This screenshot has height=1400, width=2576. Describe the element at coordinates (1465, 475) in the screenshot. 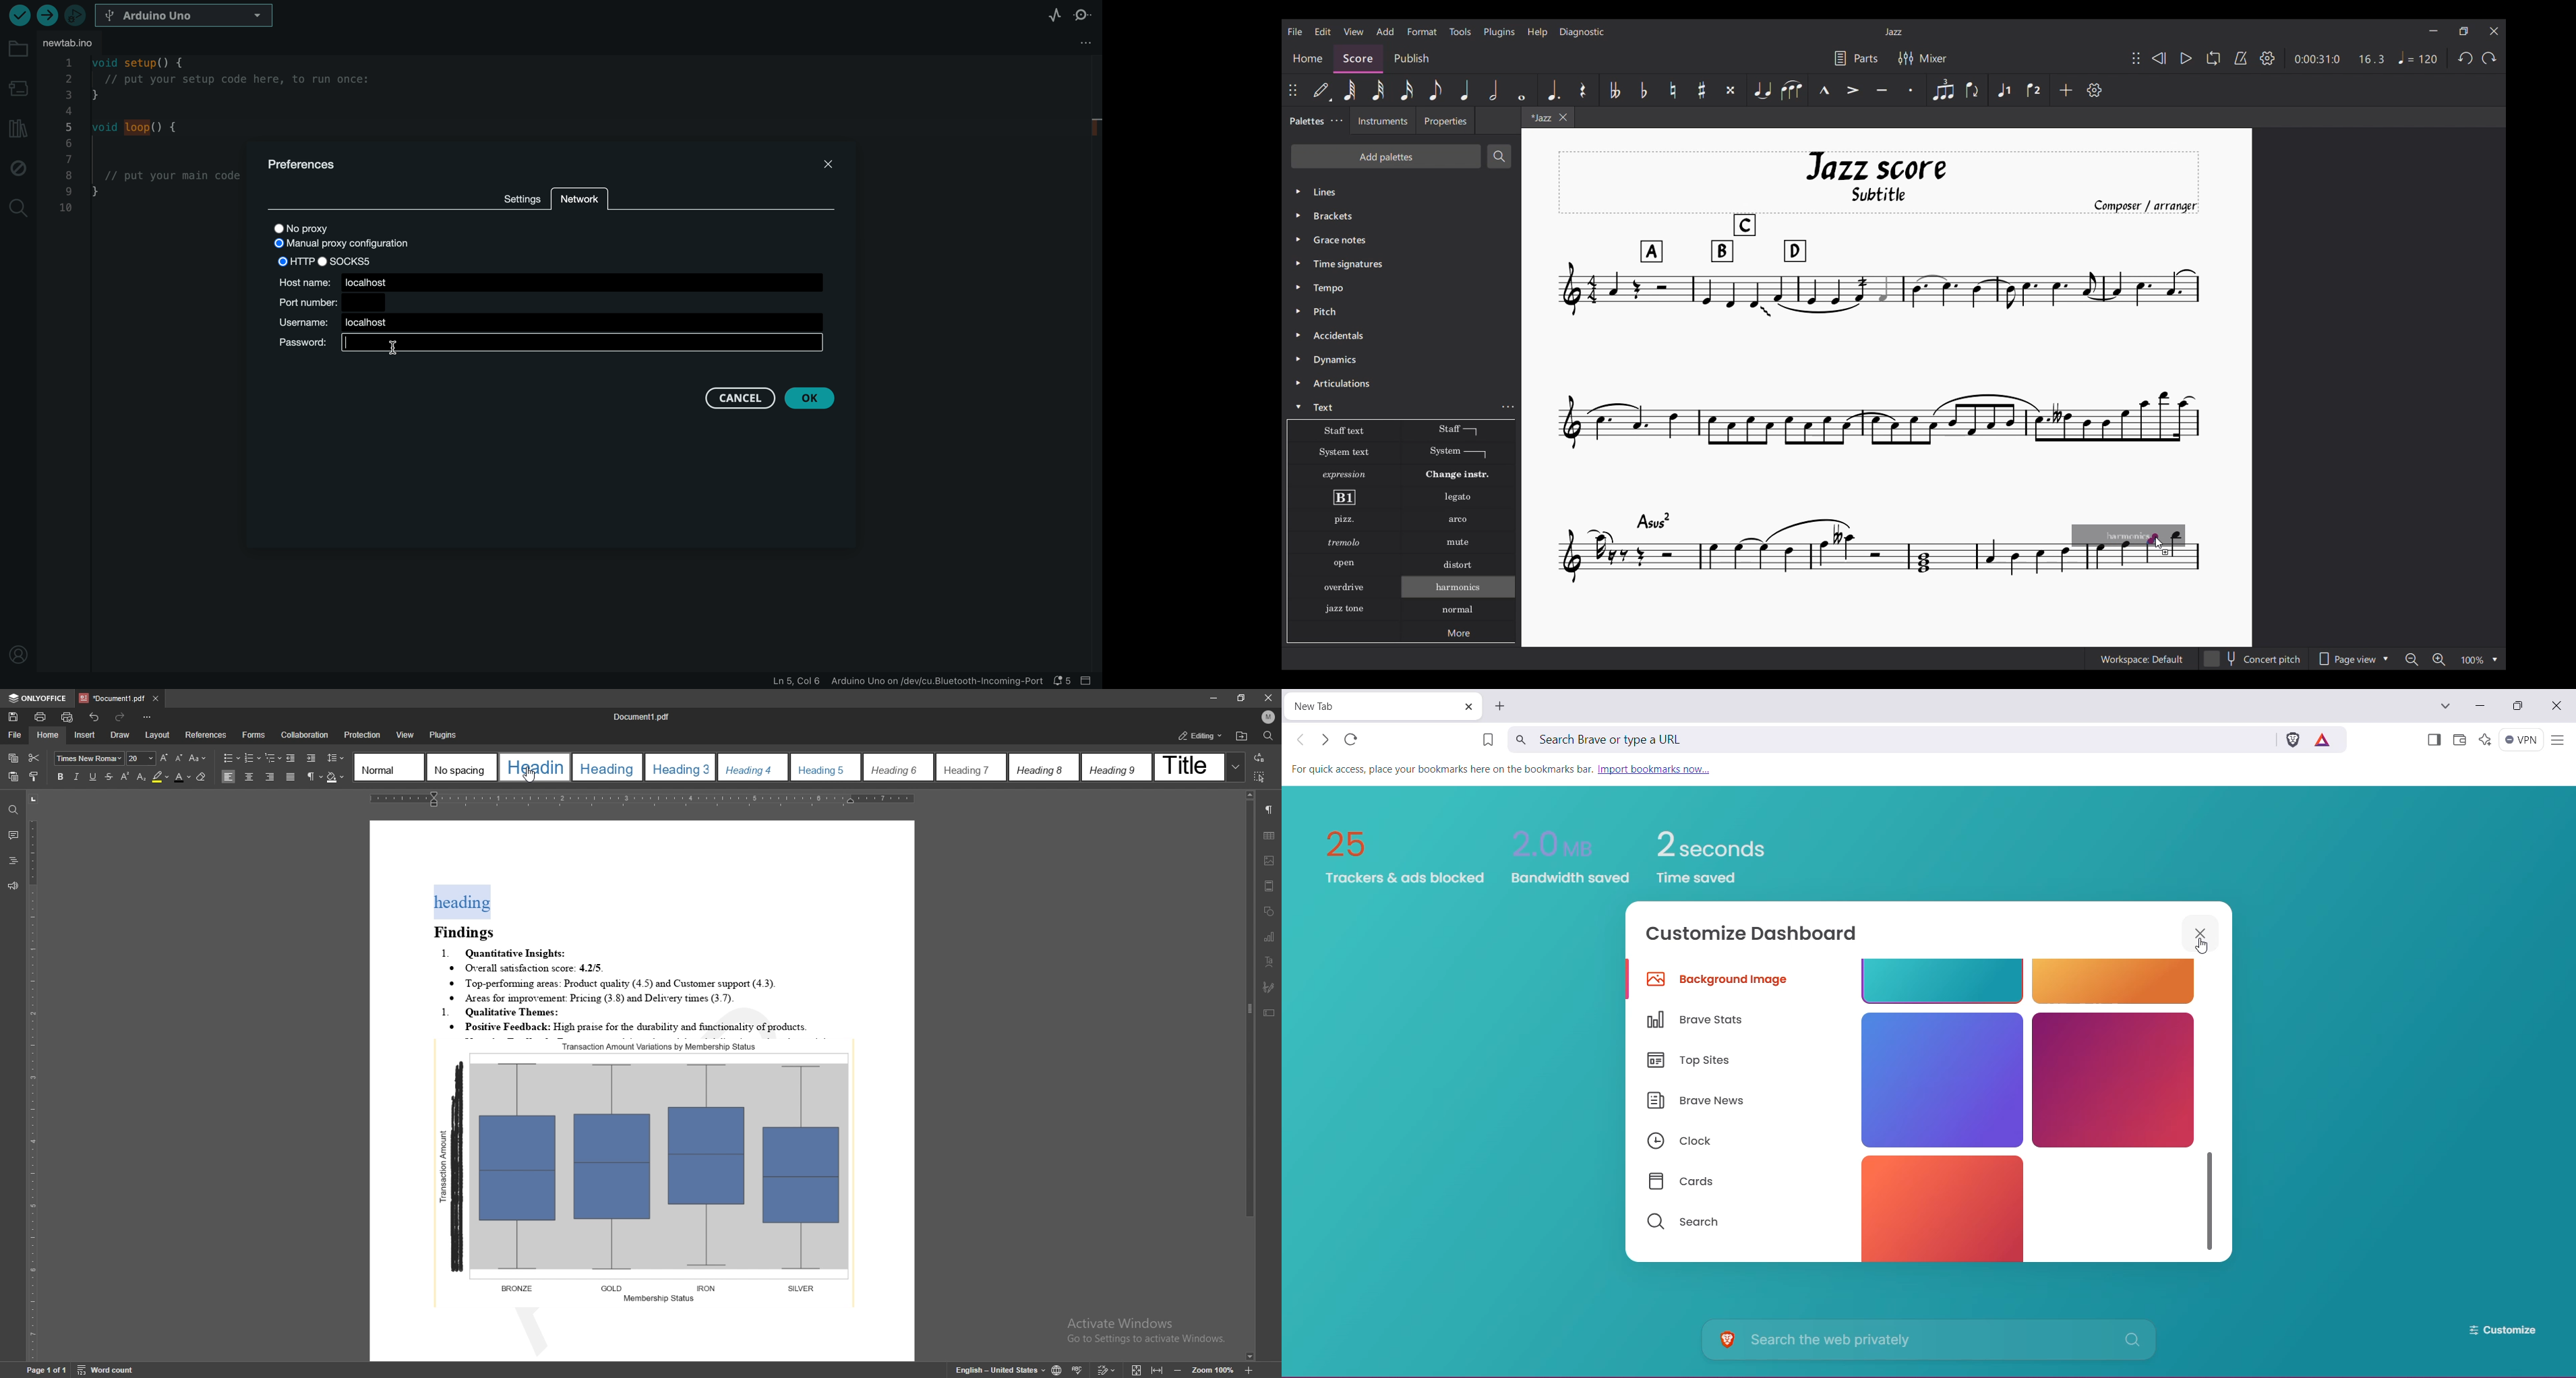

I see `Change ` at that location.